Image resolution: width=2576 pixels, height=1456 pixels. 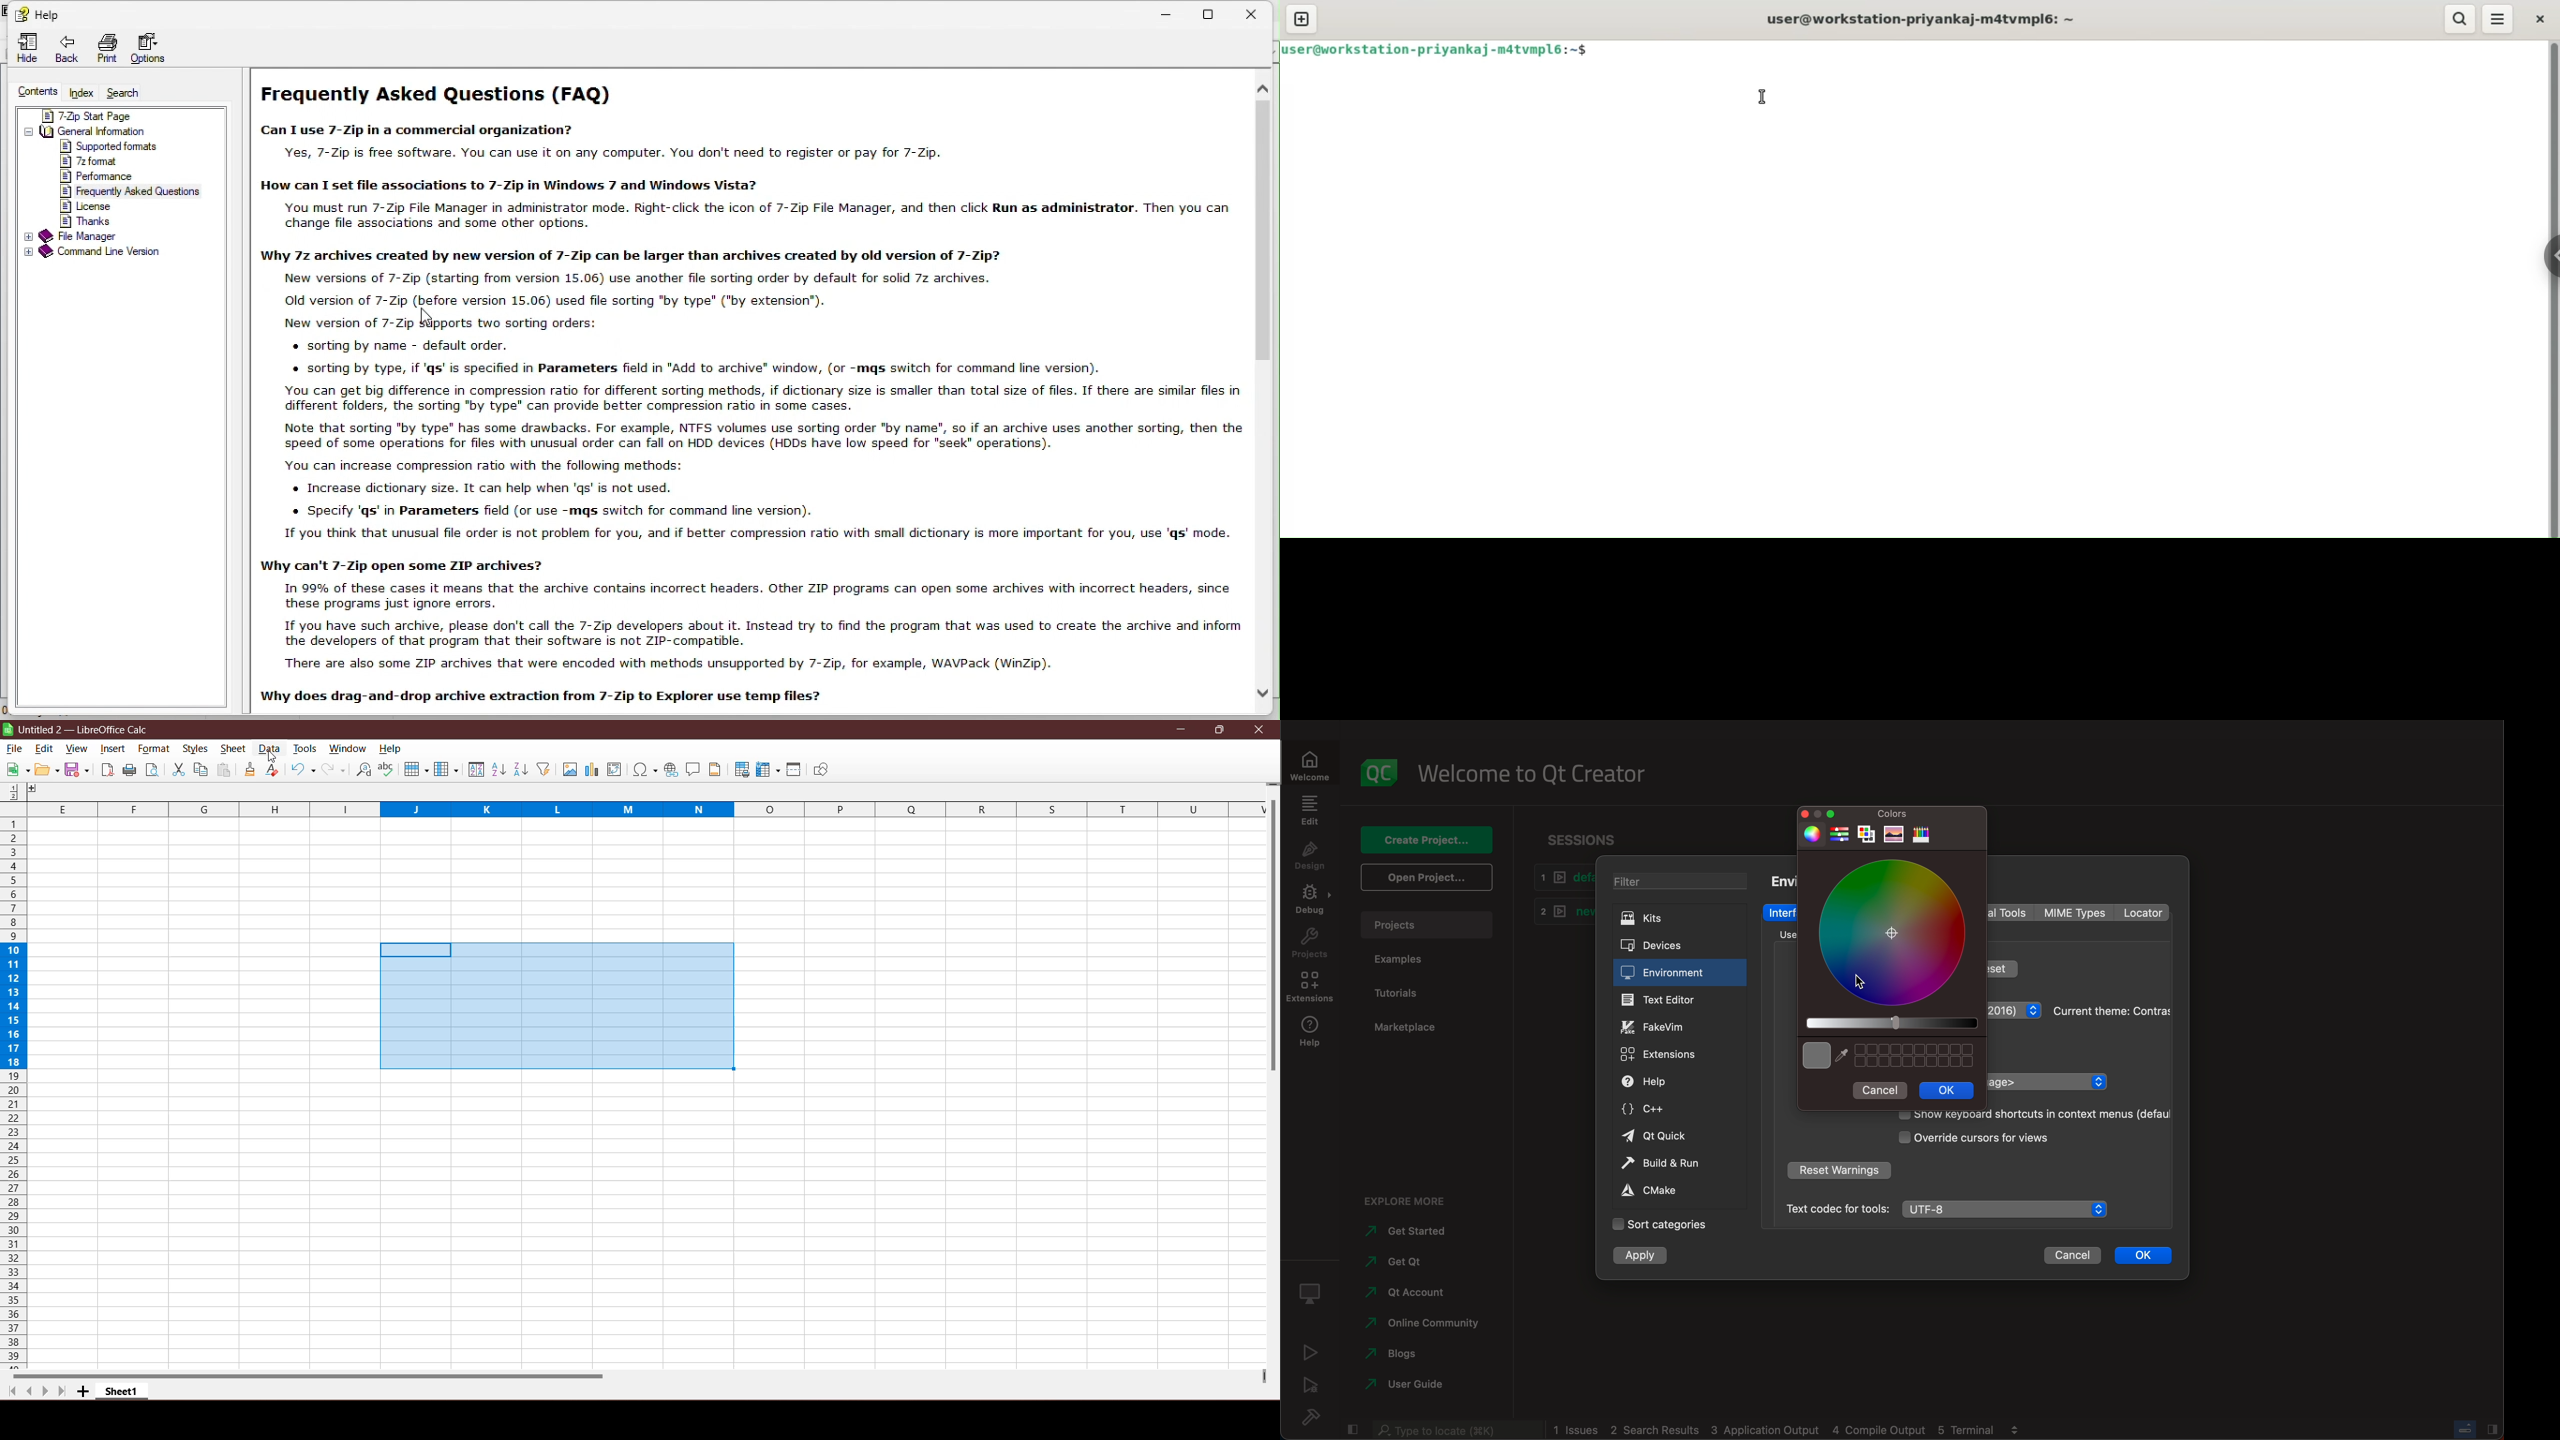 I want to click on General information, so click(x=86, y=132).